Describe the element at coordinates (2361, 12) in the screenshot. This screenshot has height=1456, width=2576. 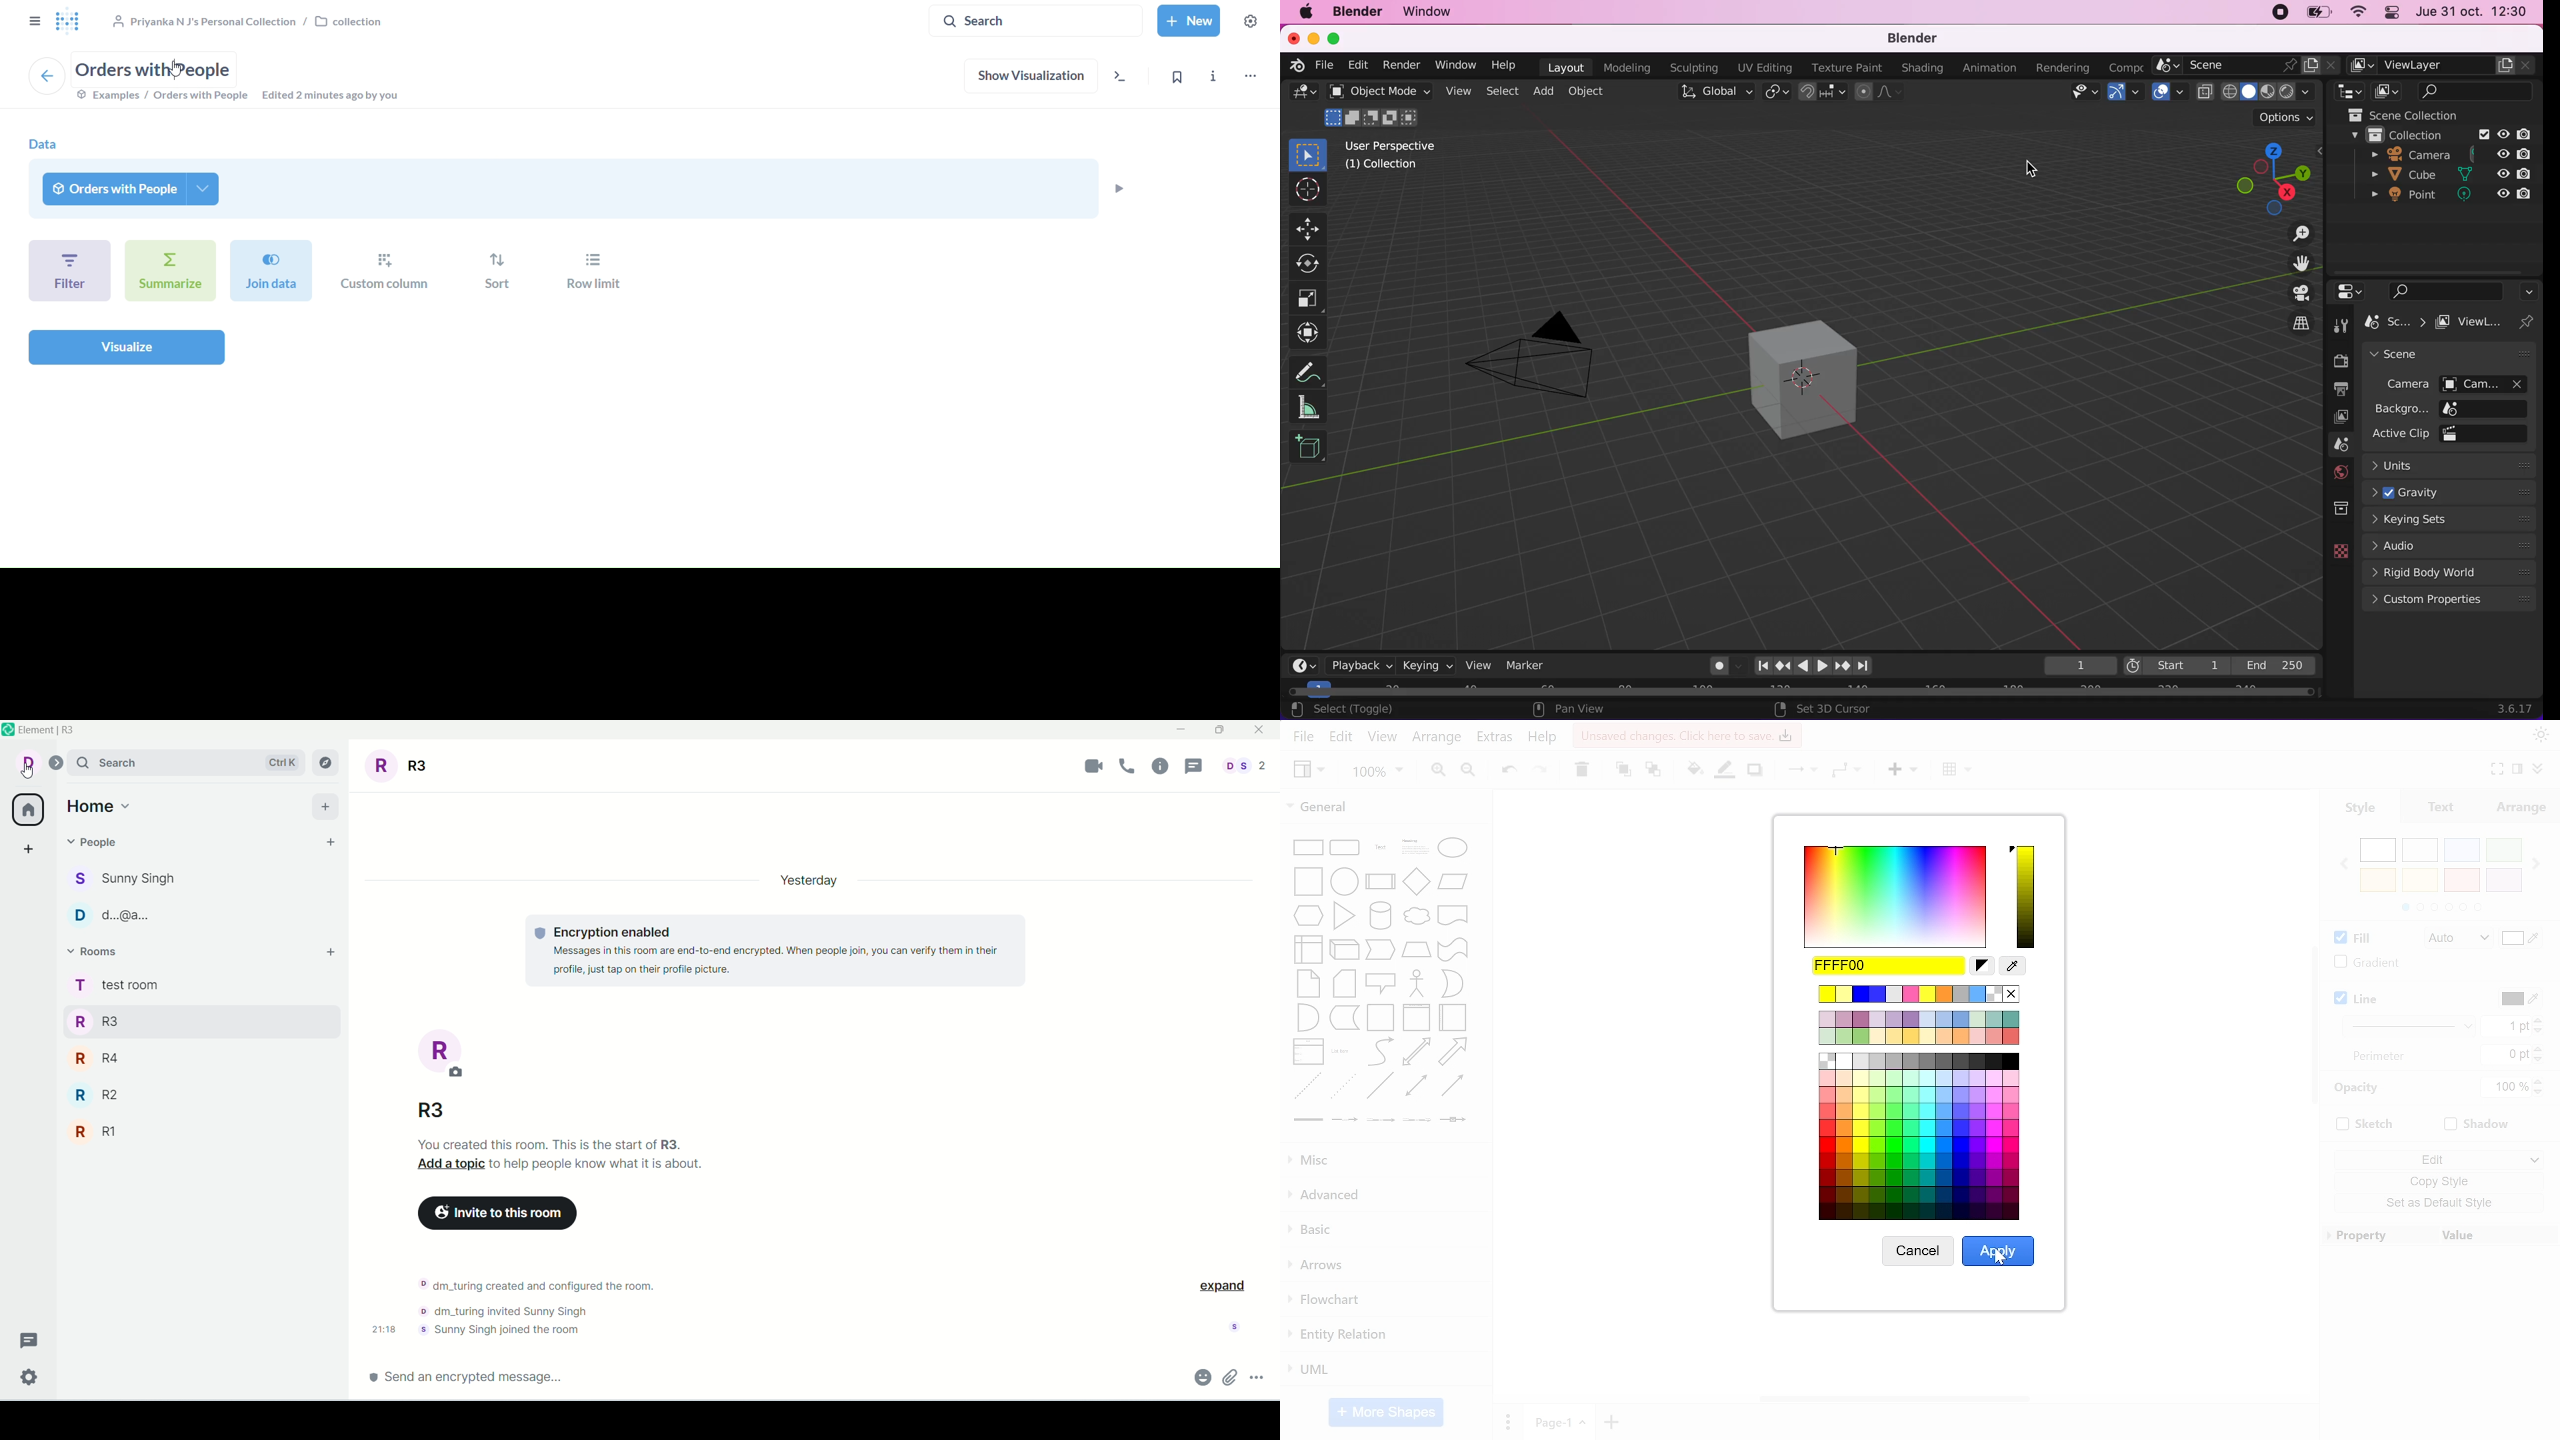
I see `wifi` at that location.